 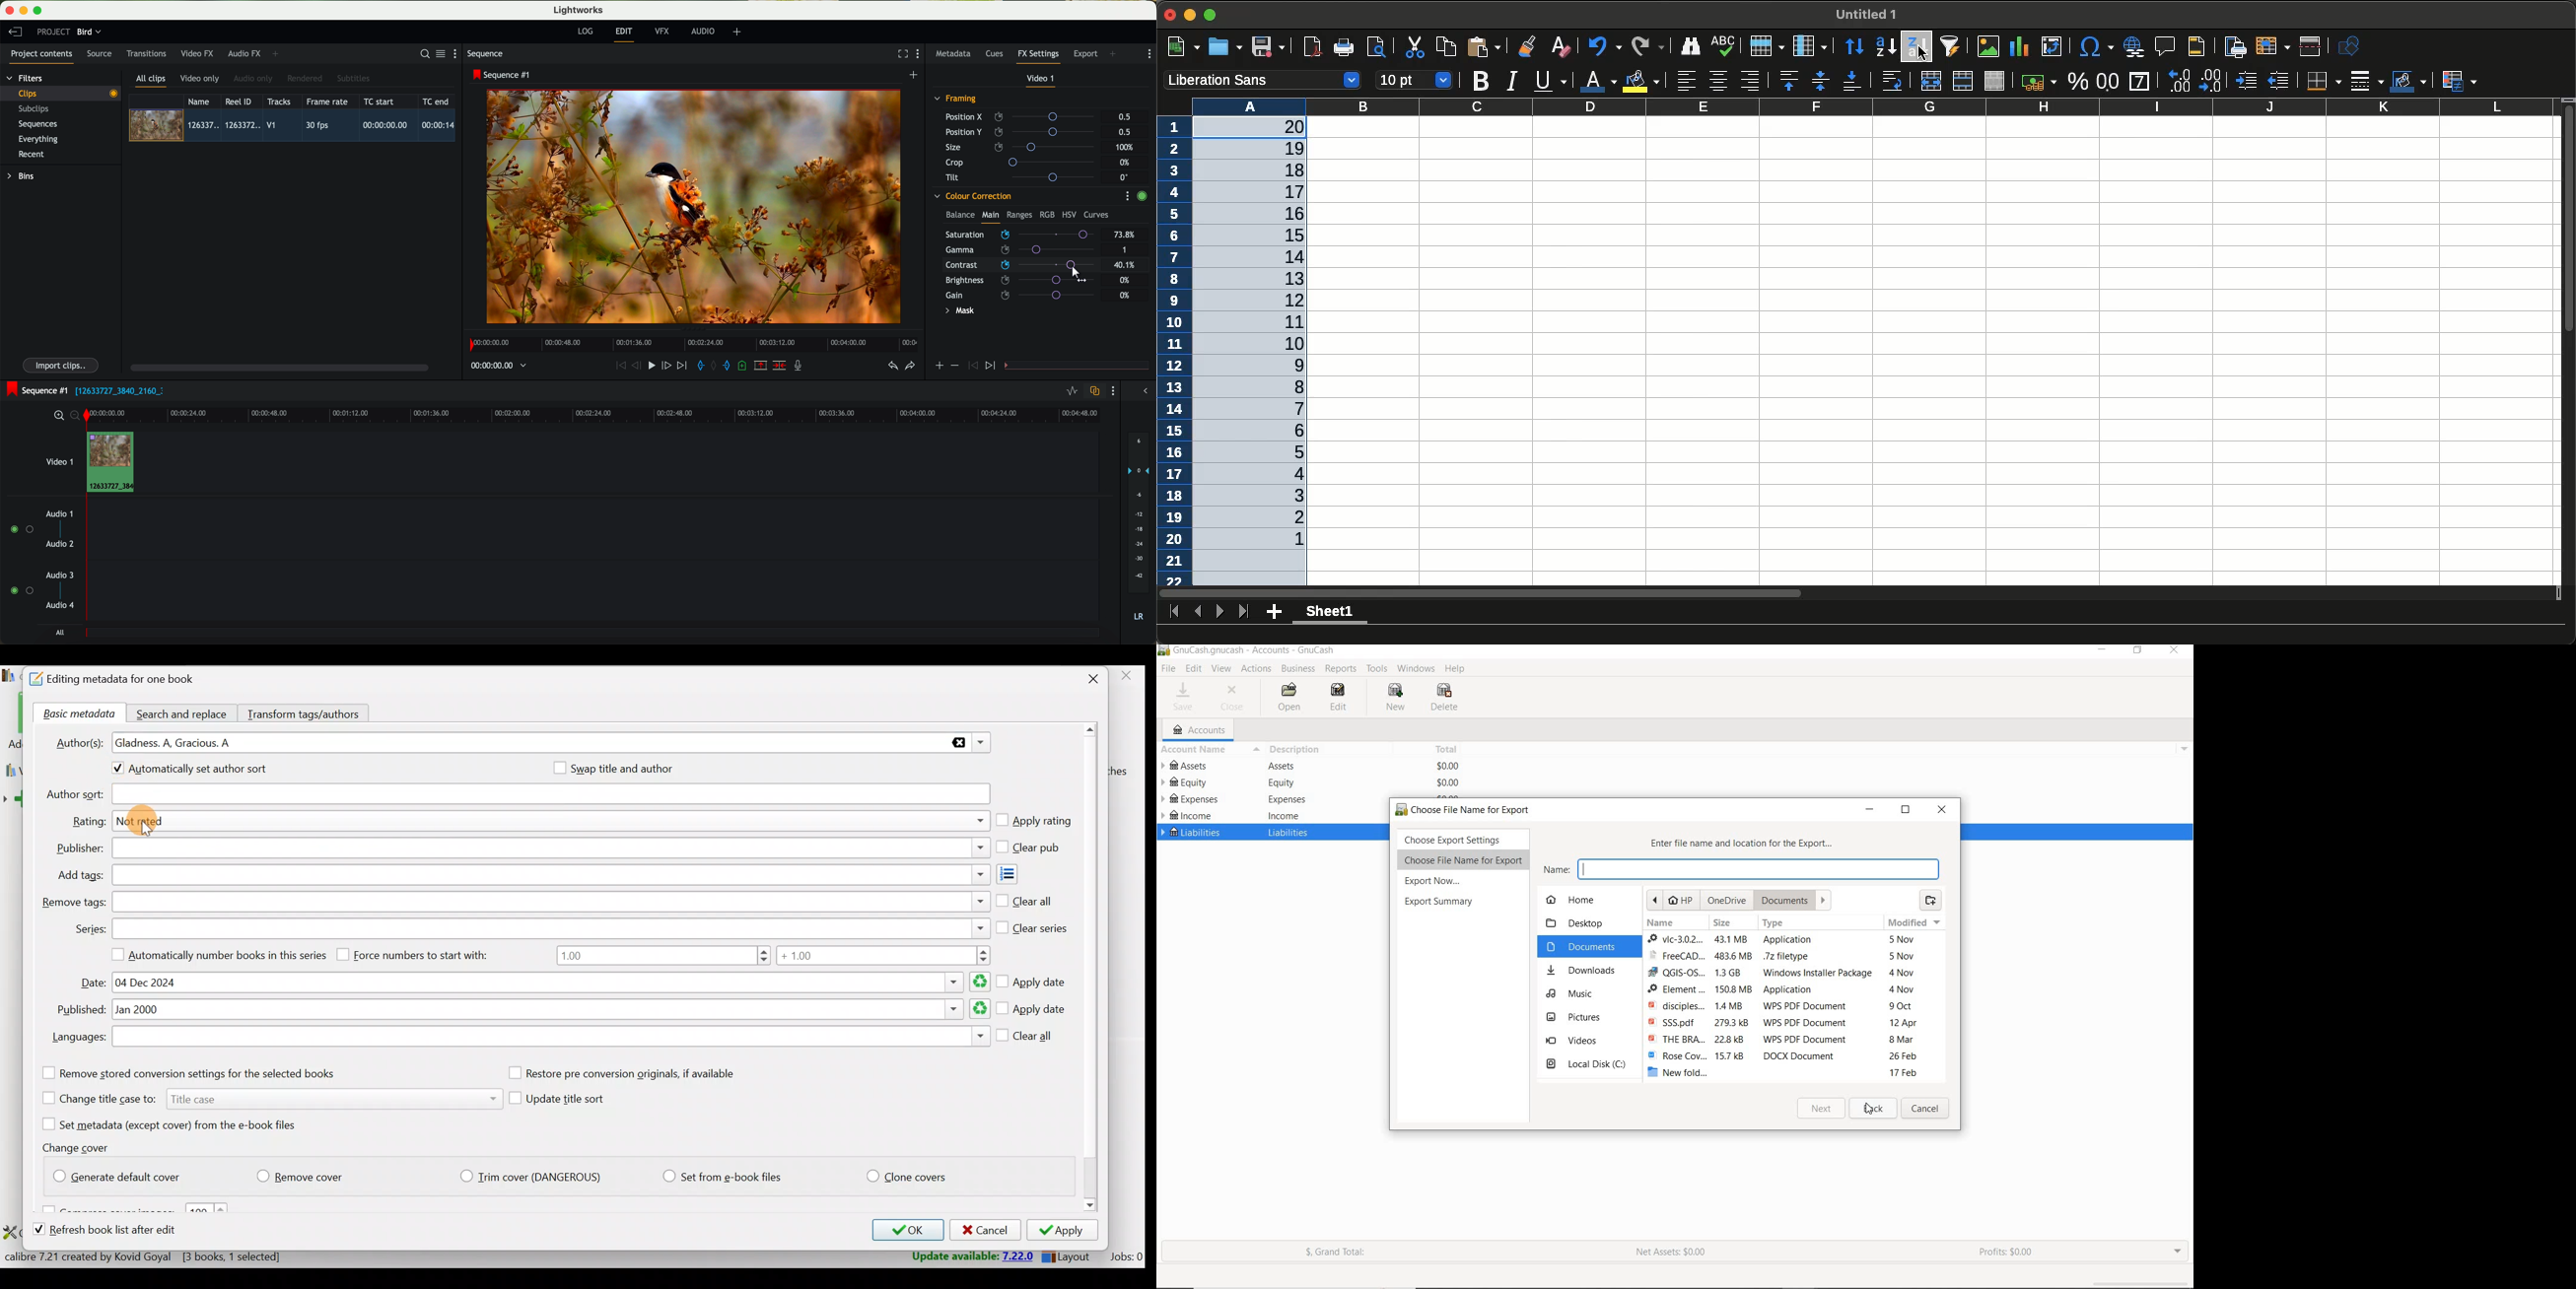 I want to click on PROFITS, so click(x=2007, y=1251).